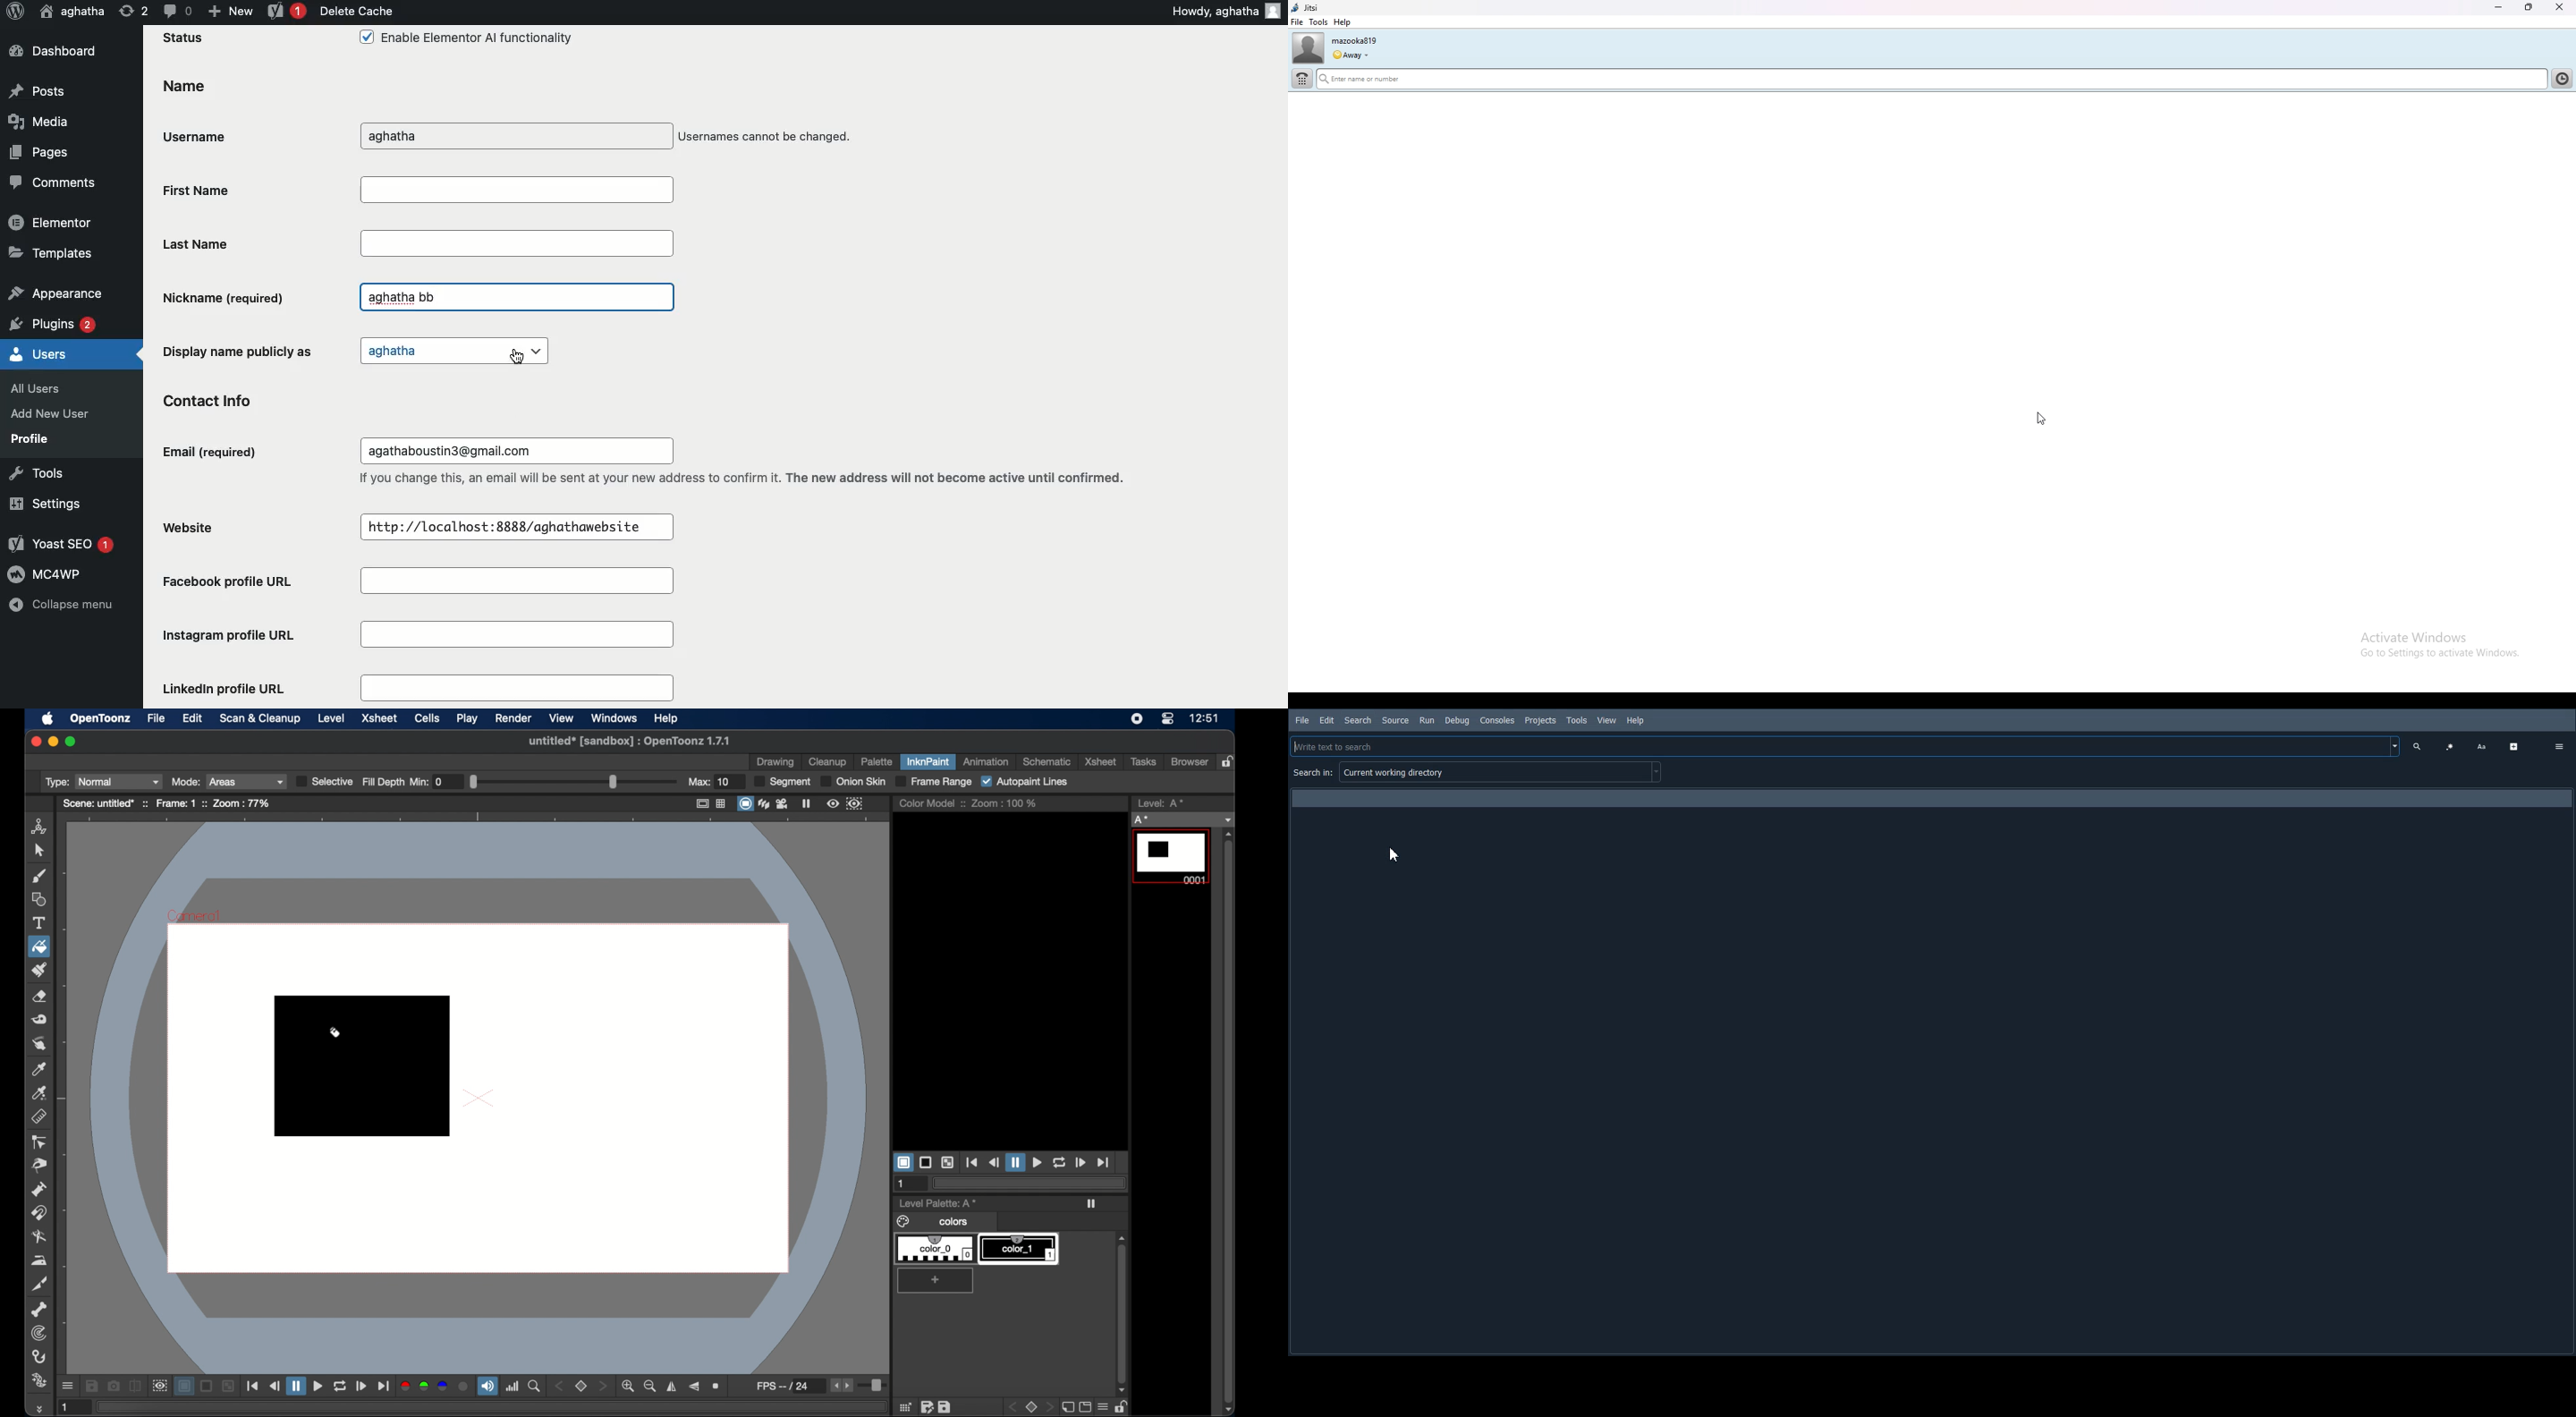  Describe the element at coordinates (1354, 40) in the screenshot. I see `username` at that location.